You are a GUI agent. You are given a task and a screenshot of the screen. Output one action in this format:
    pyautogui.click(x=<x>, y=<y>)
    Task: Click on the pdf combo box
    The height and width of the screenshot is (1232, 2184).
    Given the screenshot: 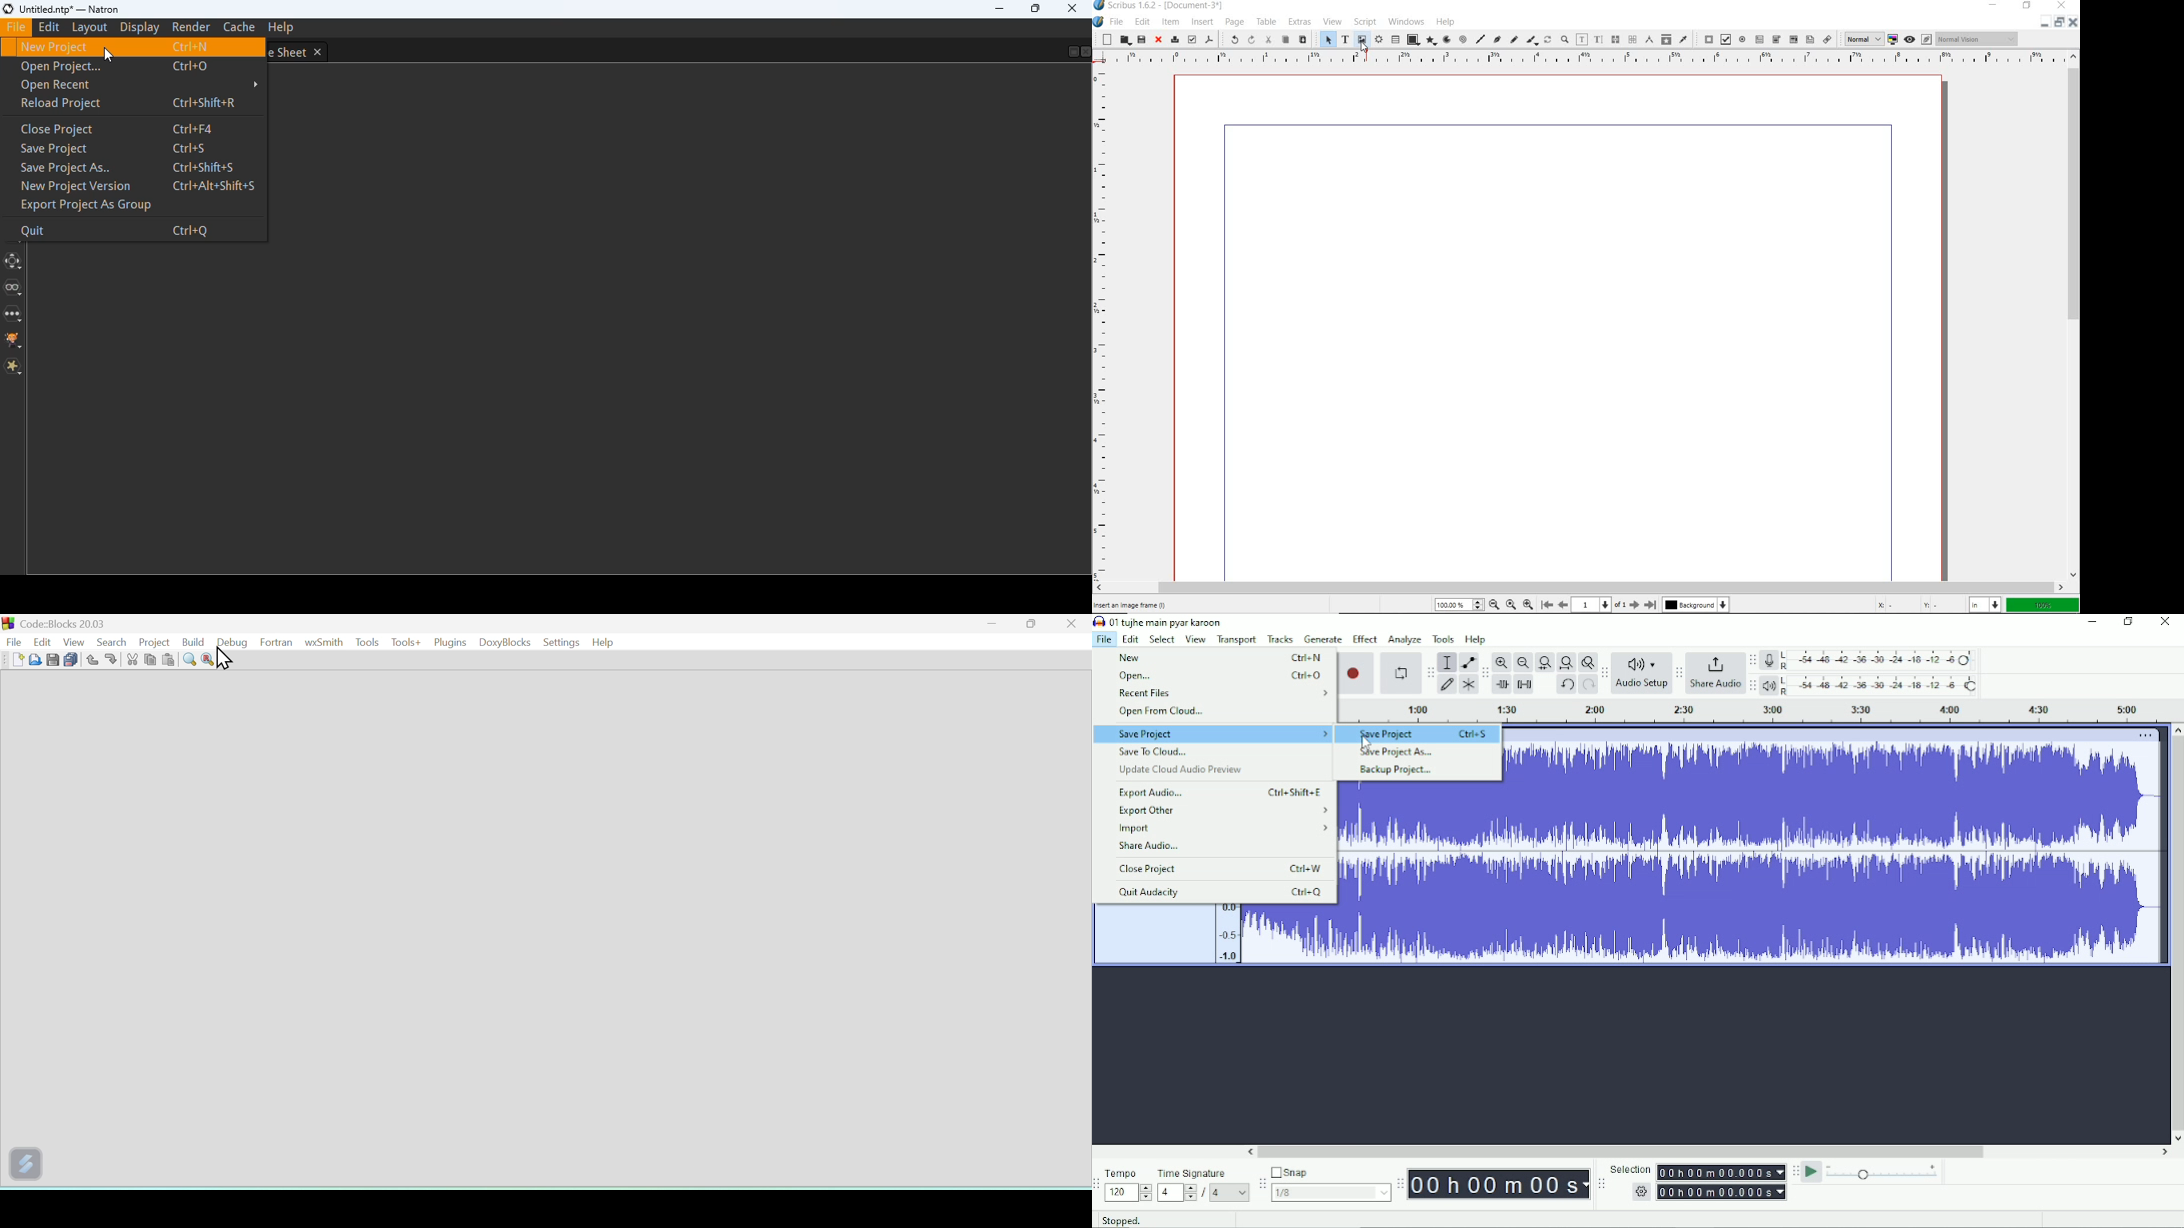 What is the action you would take?
    pyautogui.click(x=1792, y=39)
    